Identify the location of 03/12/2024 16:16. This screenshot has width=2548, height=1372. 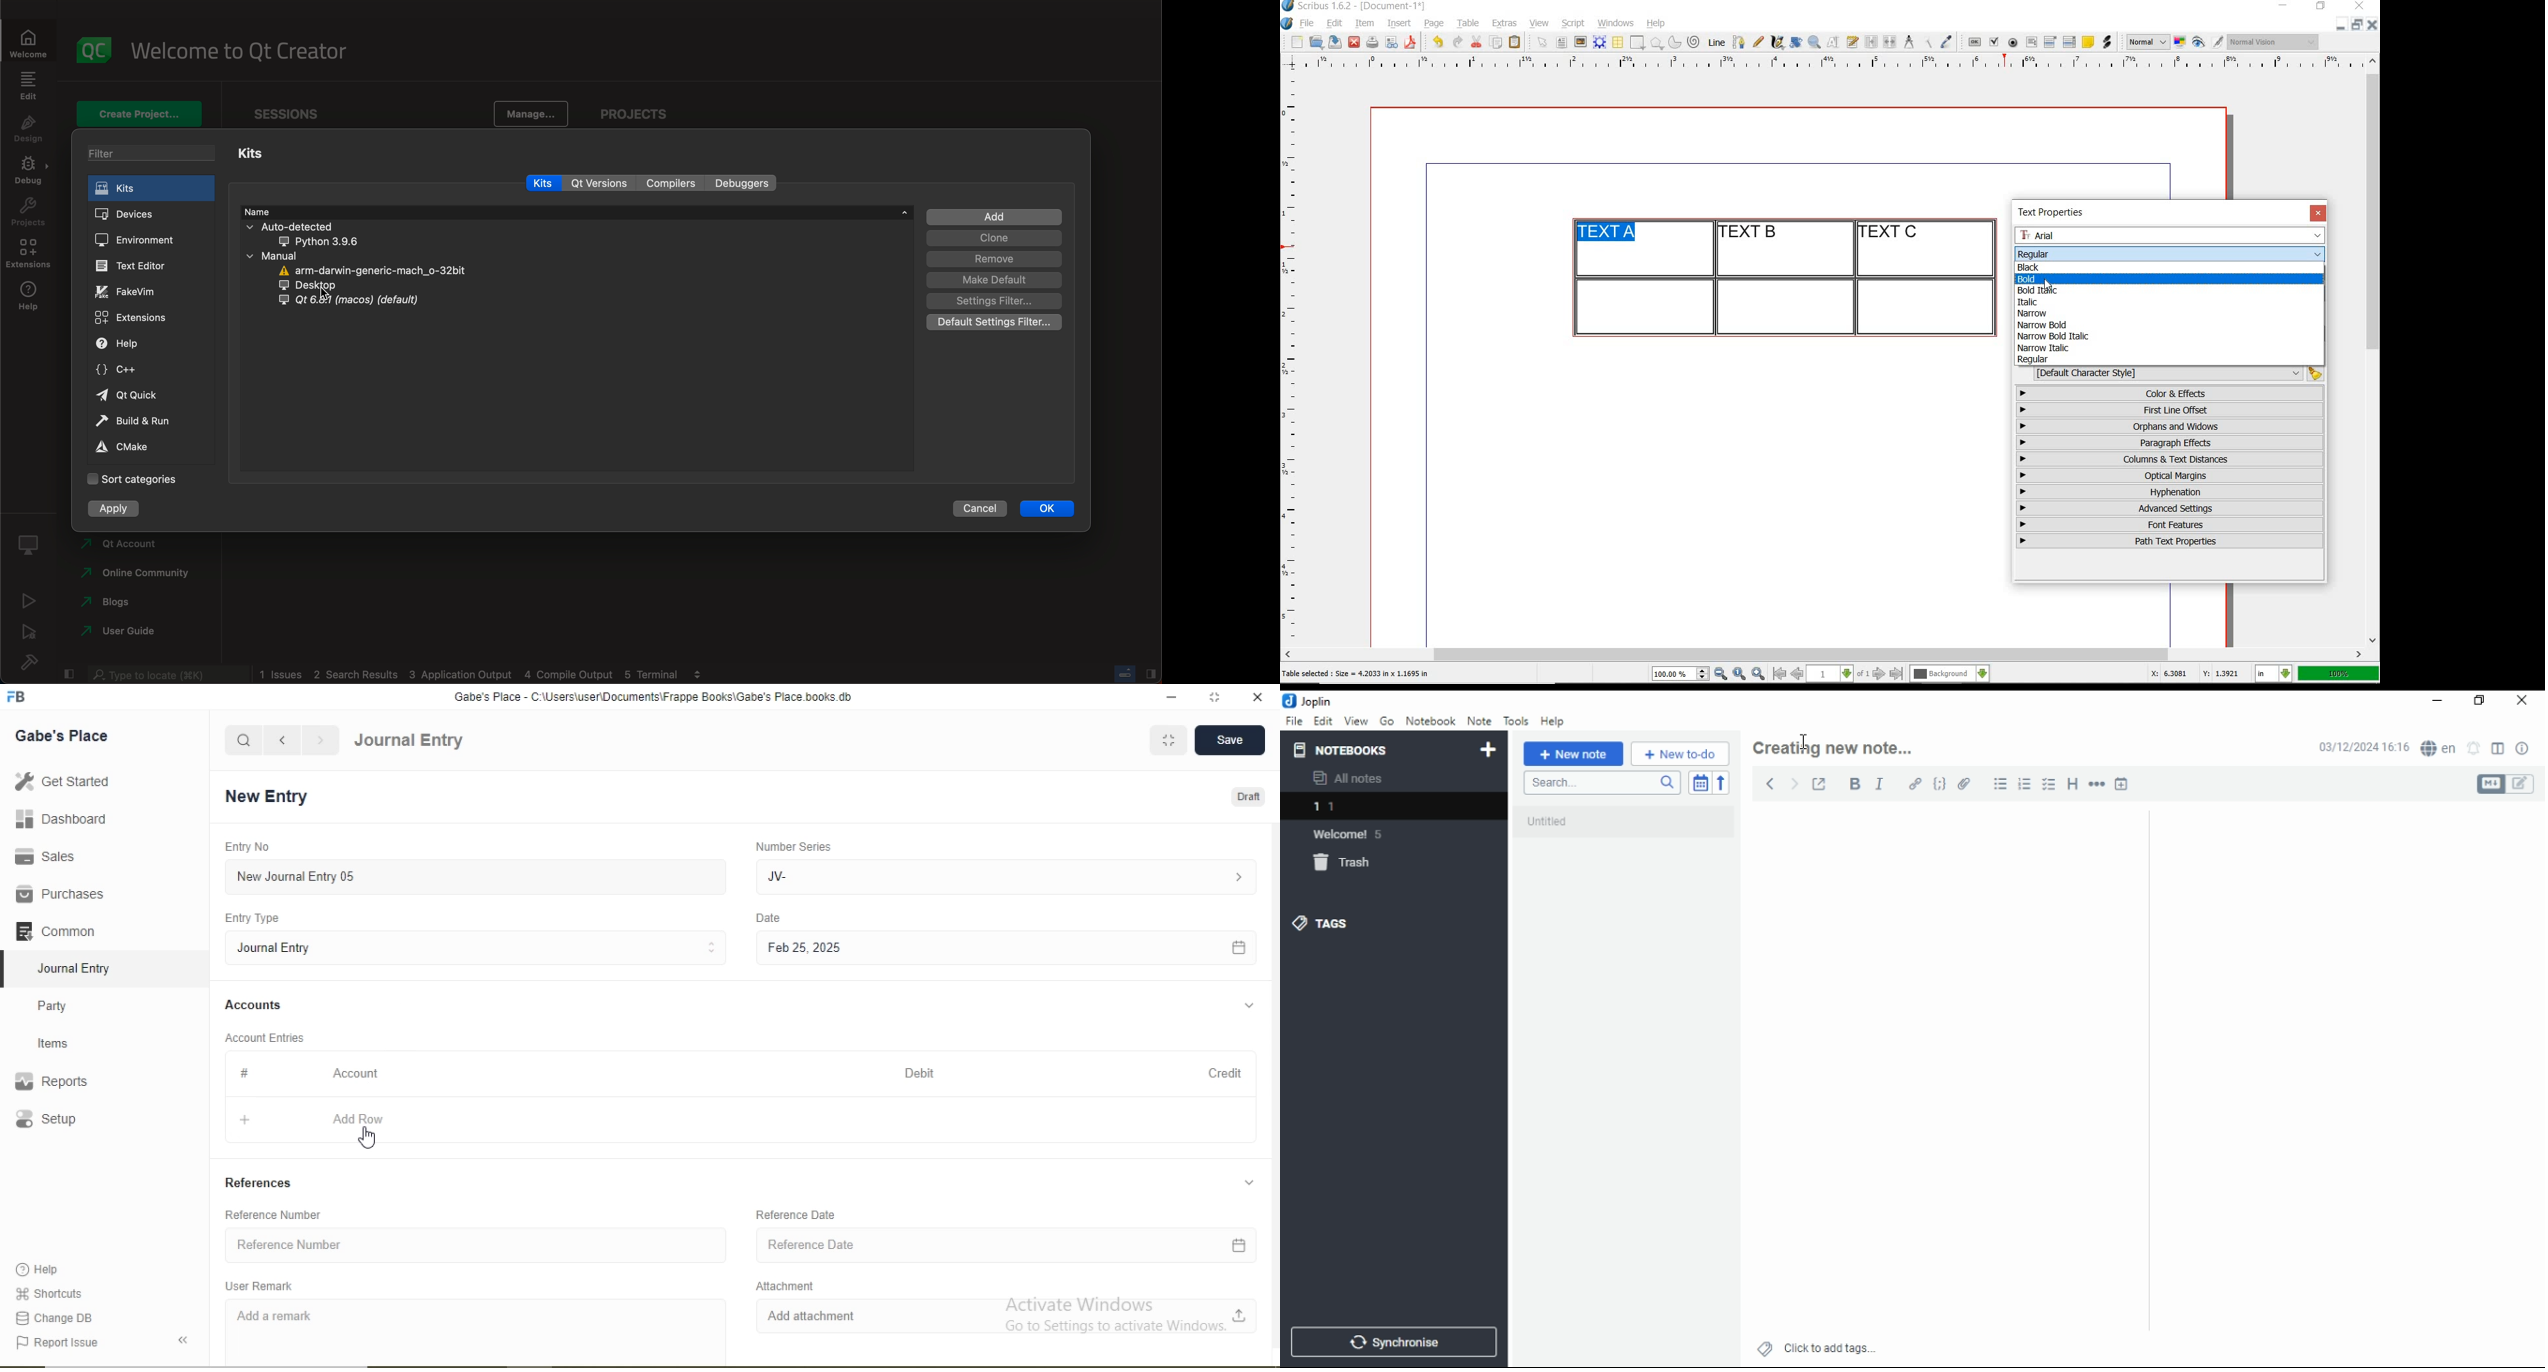
(2363, 747).